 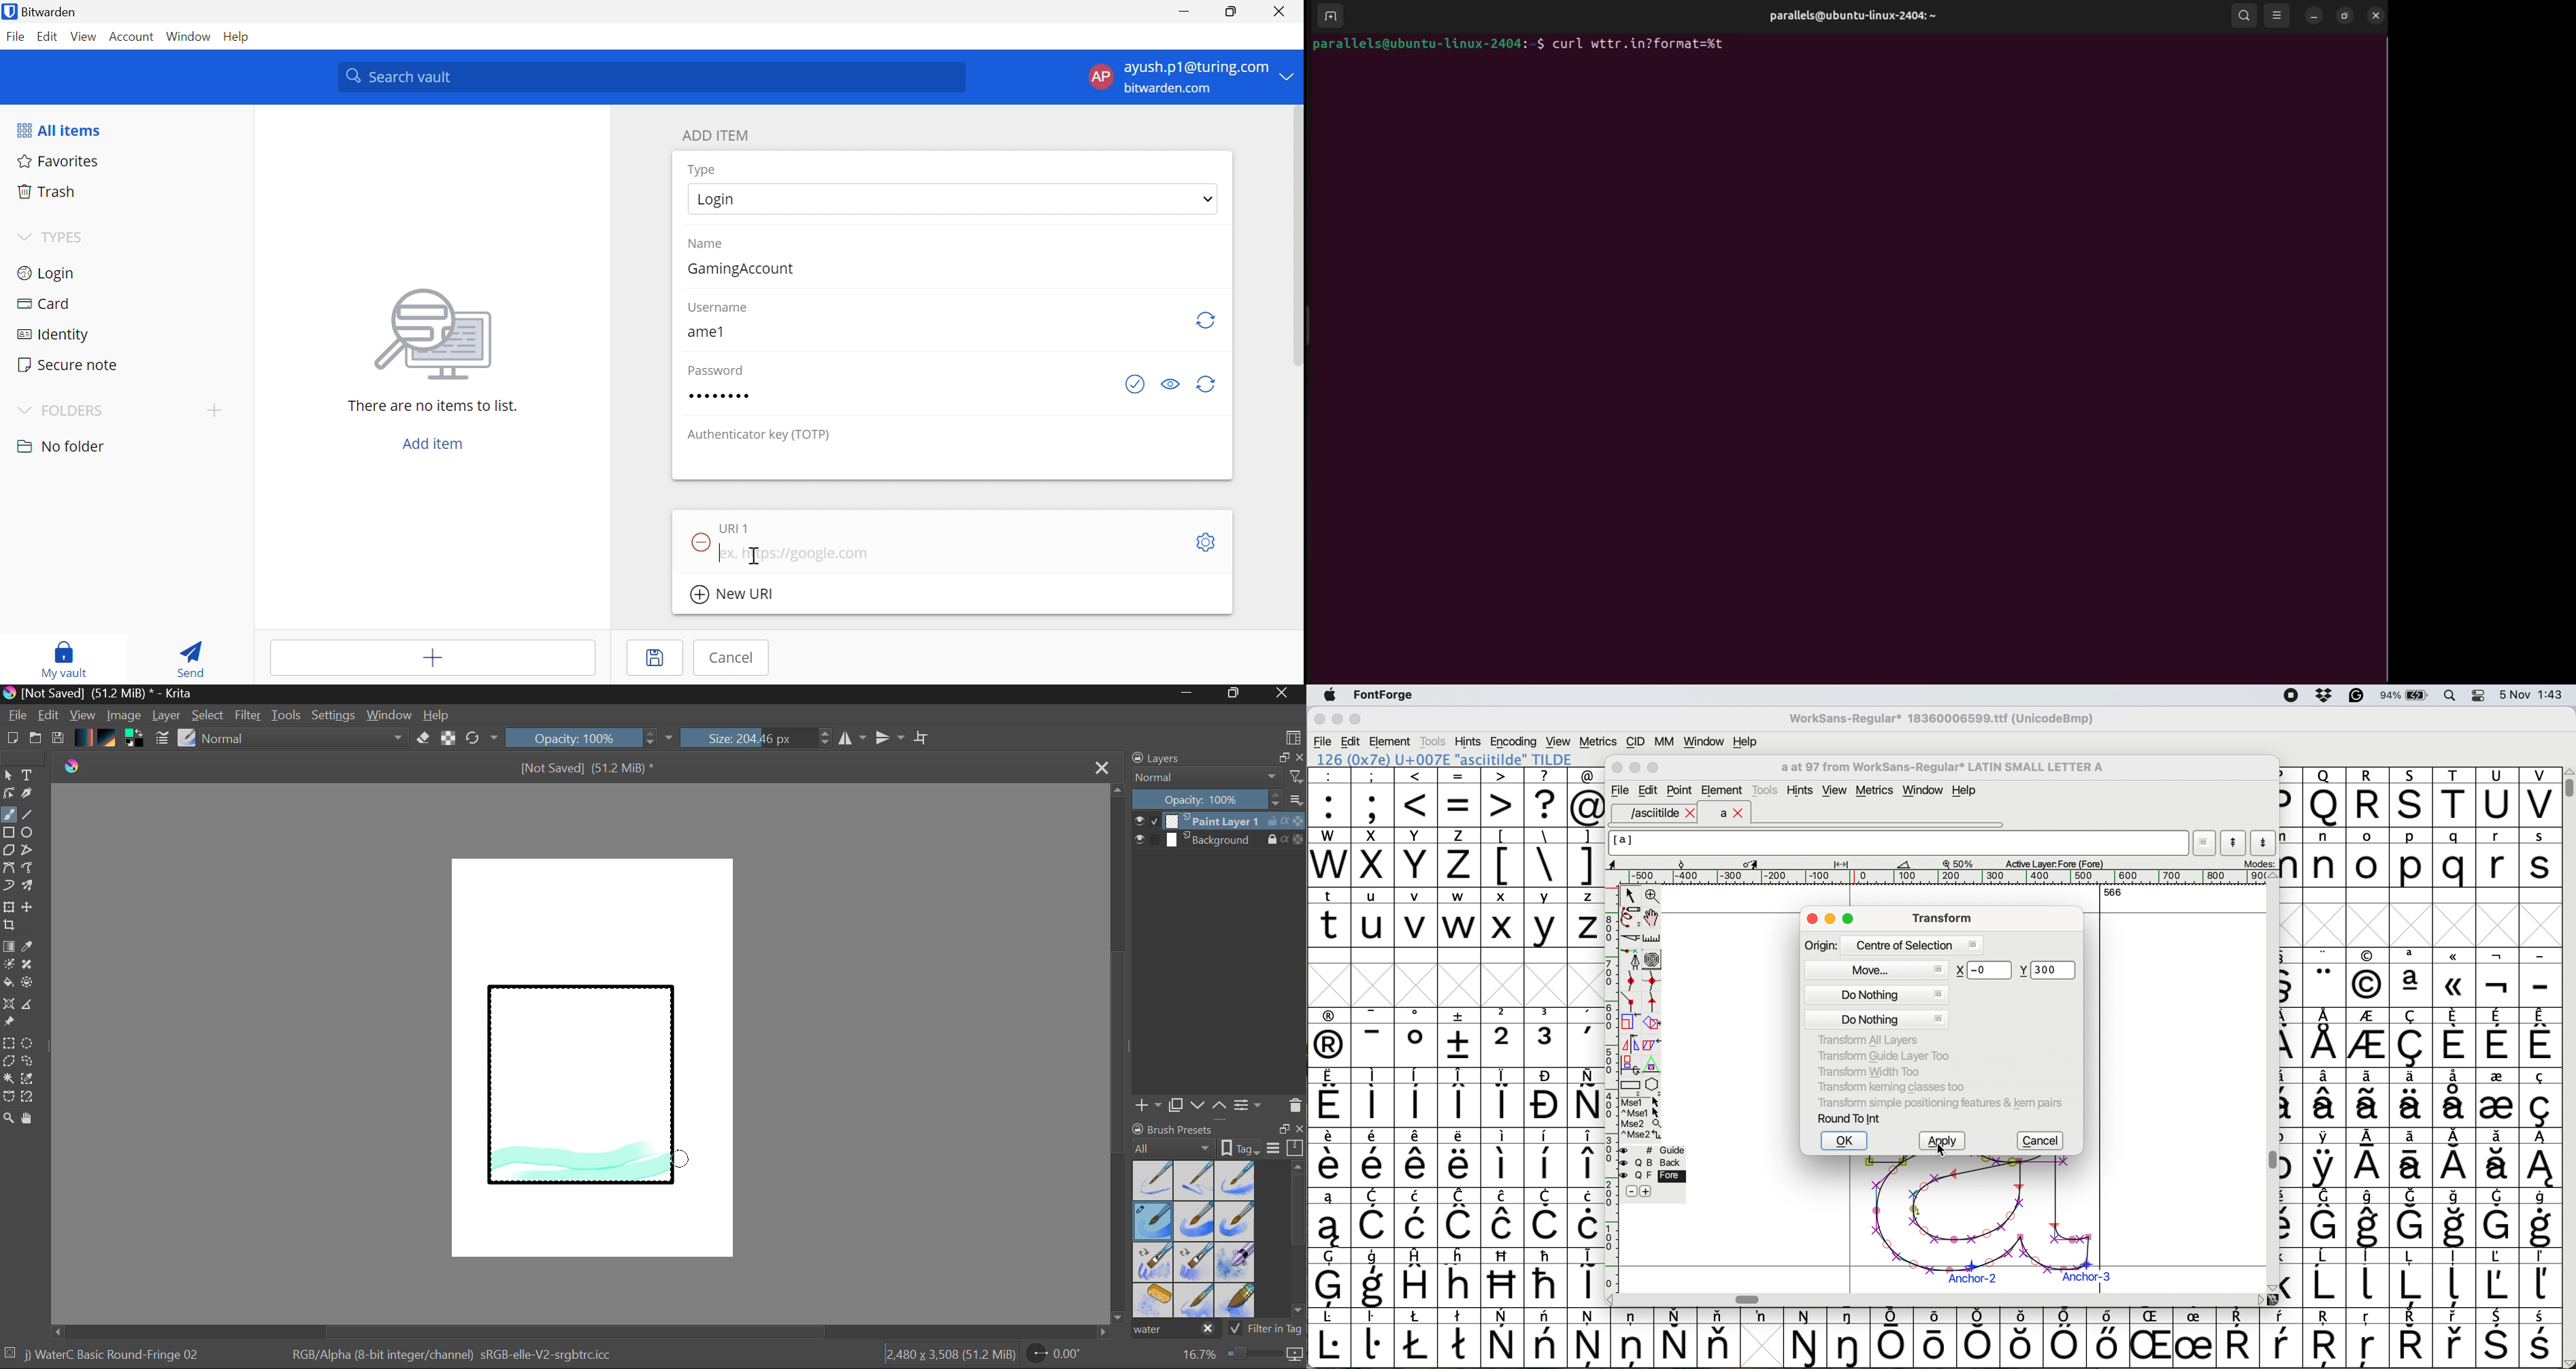 What do you see at coordinates (2542, 1037) in the screenshot?
I see `symbol` at bounding box center [2542, 1037].